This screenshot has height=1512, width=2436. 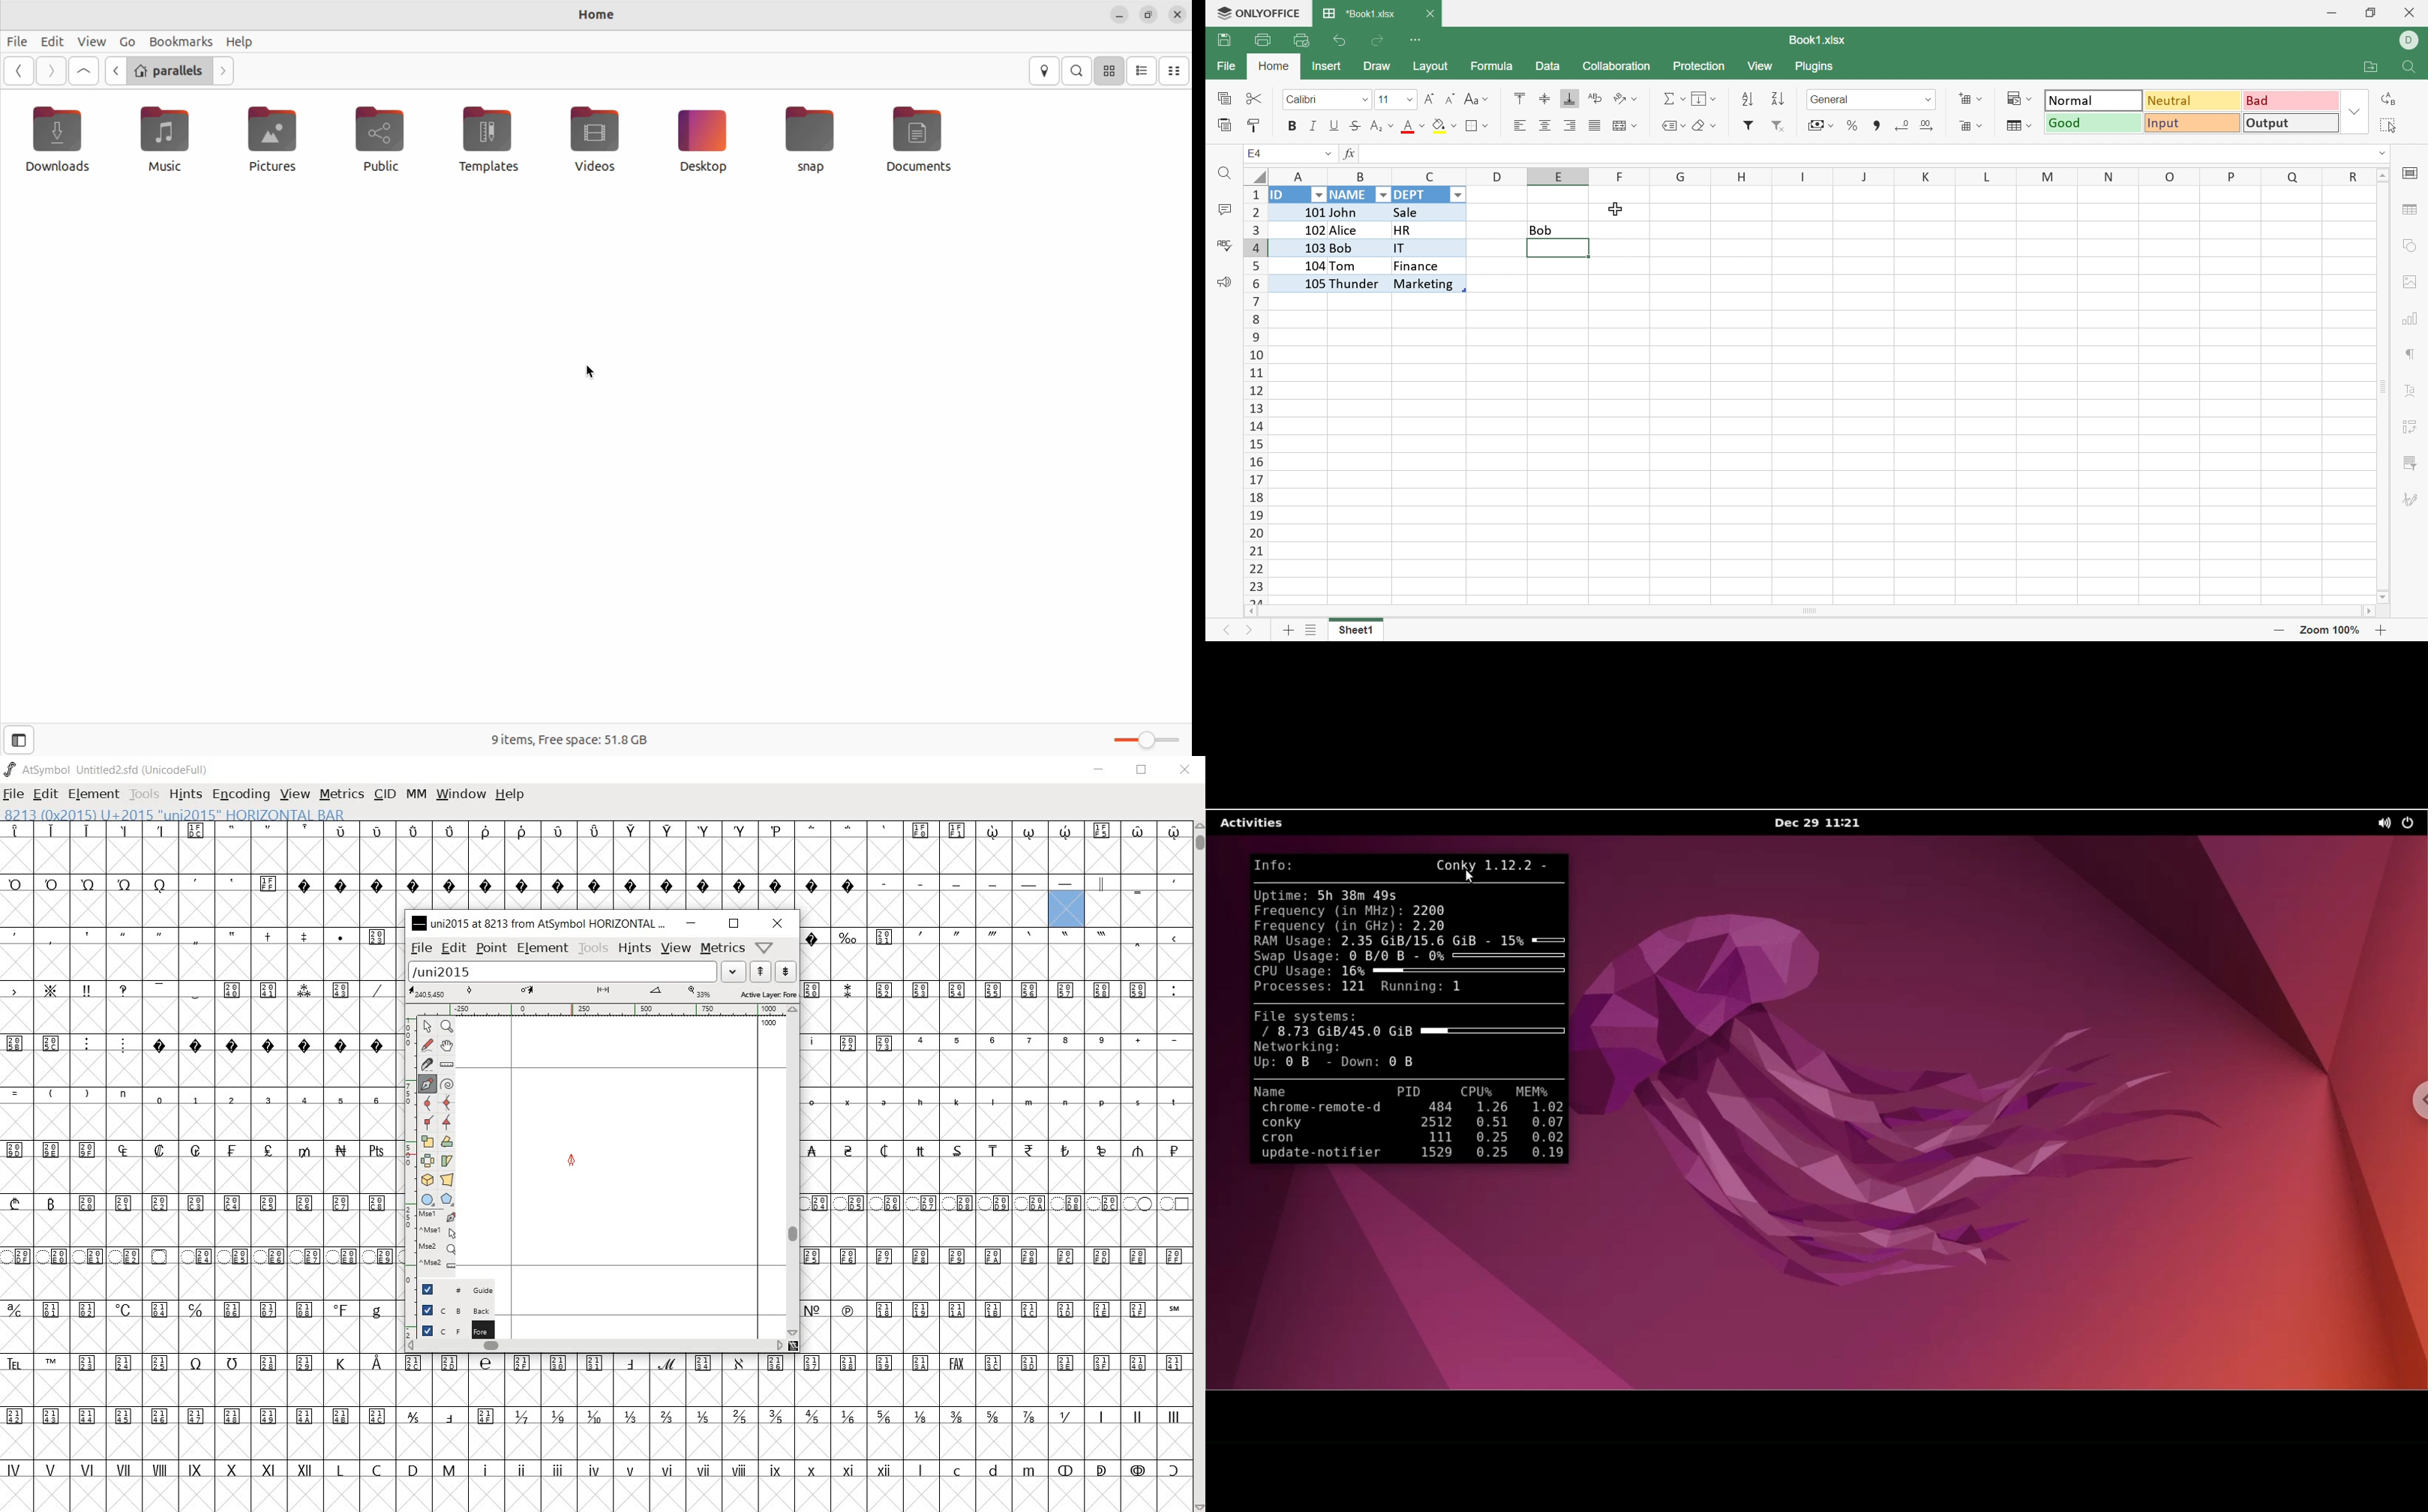 What do you see at coordinates (16, 793) in the screenshot?
I see `FILE` at bounding box center [16, 793].